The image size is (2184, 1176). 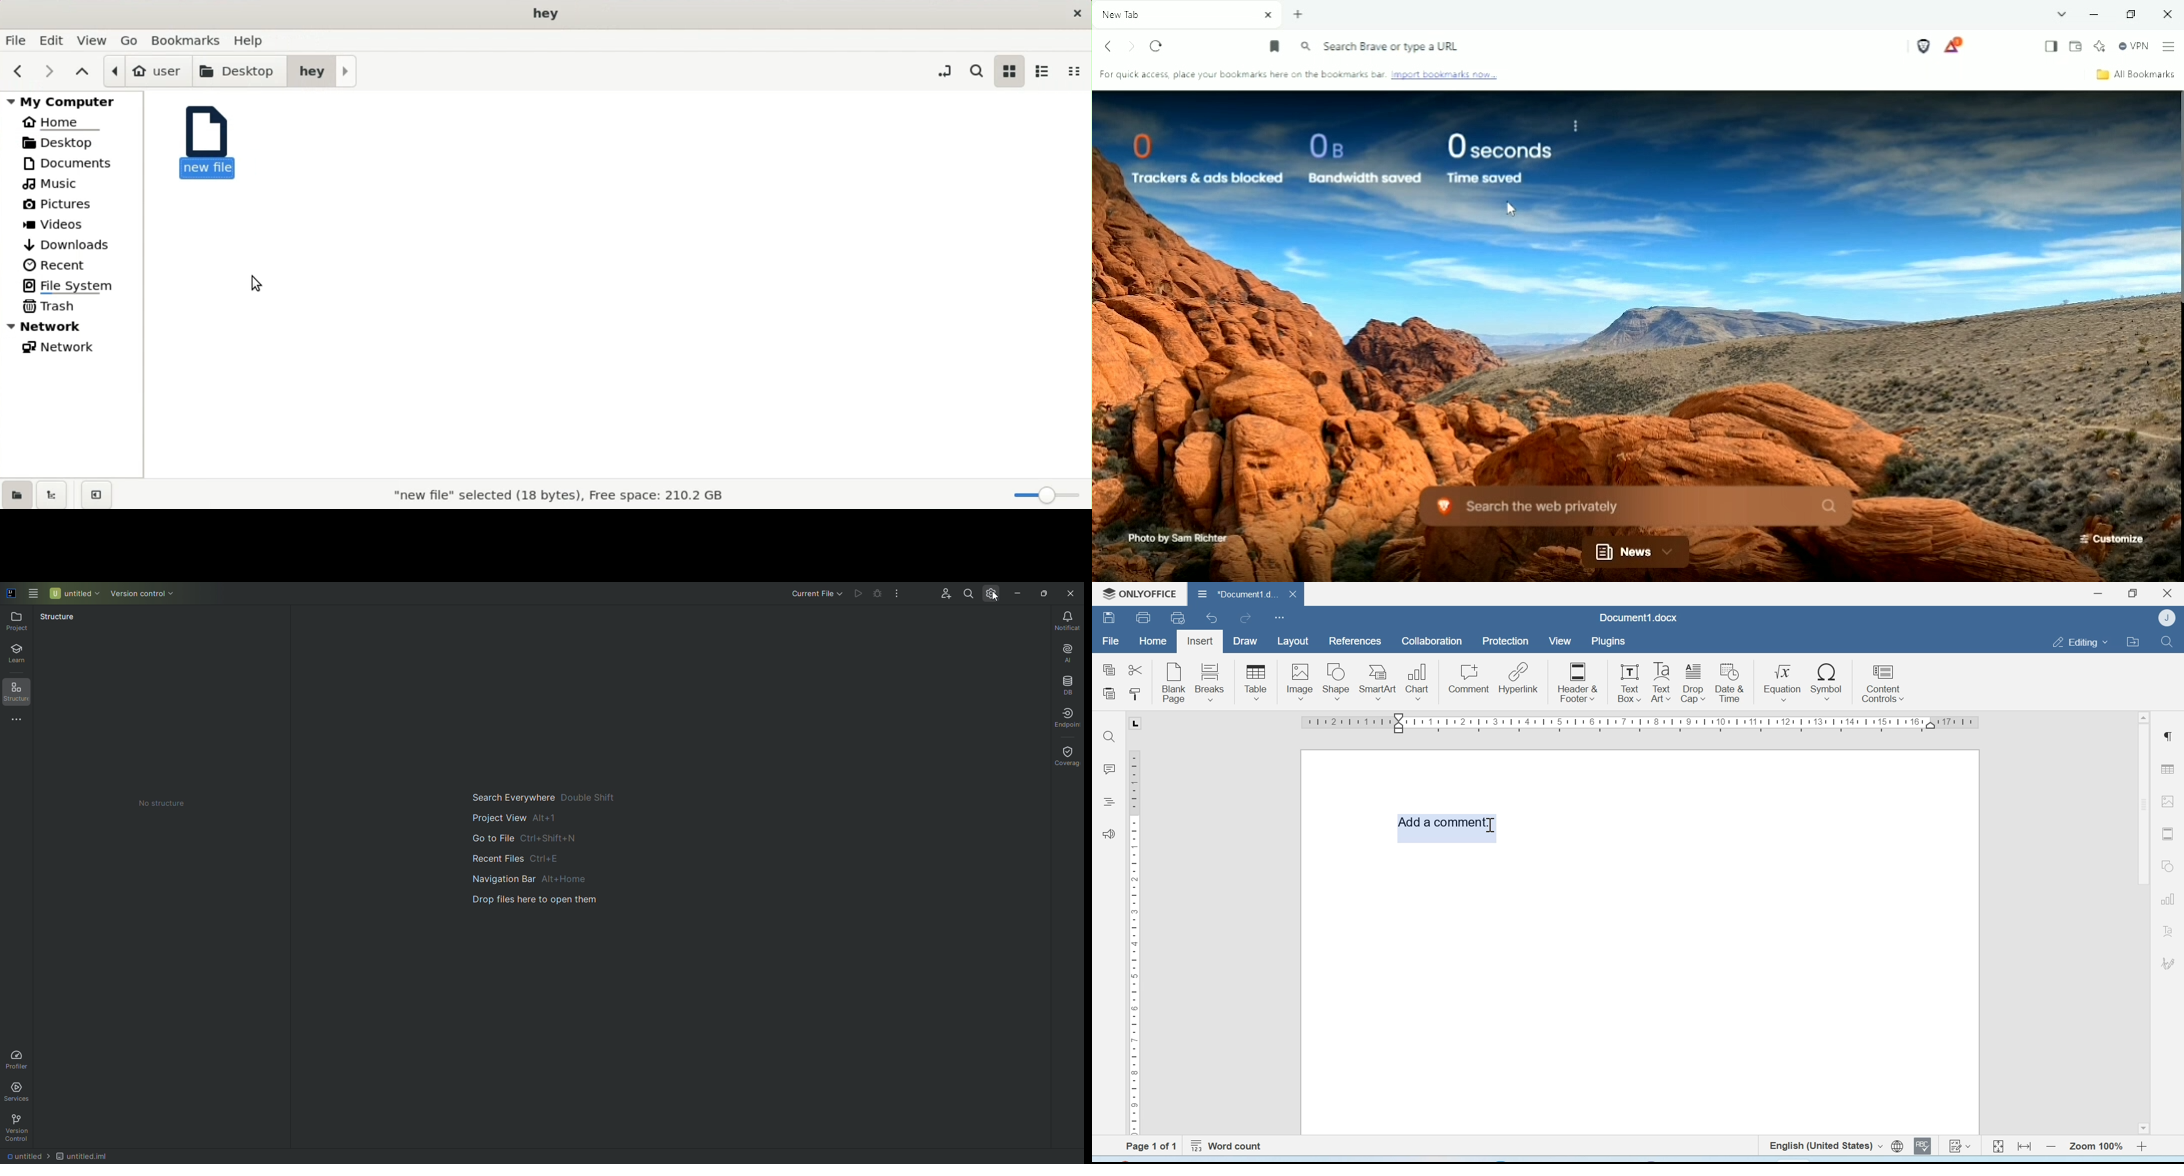 What do you see at coordinates (1110, 695) in the screenshot?
I see `Paste` at bounding box center [1110, 695].